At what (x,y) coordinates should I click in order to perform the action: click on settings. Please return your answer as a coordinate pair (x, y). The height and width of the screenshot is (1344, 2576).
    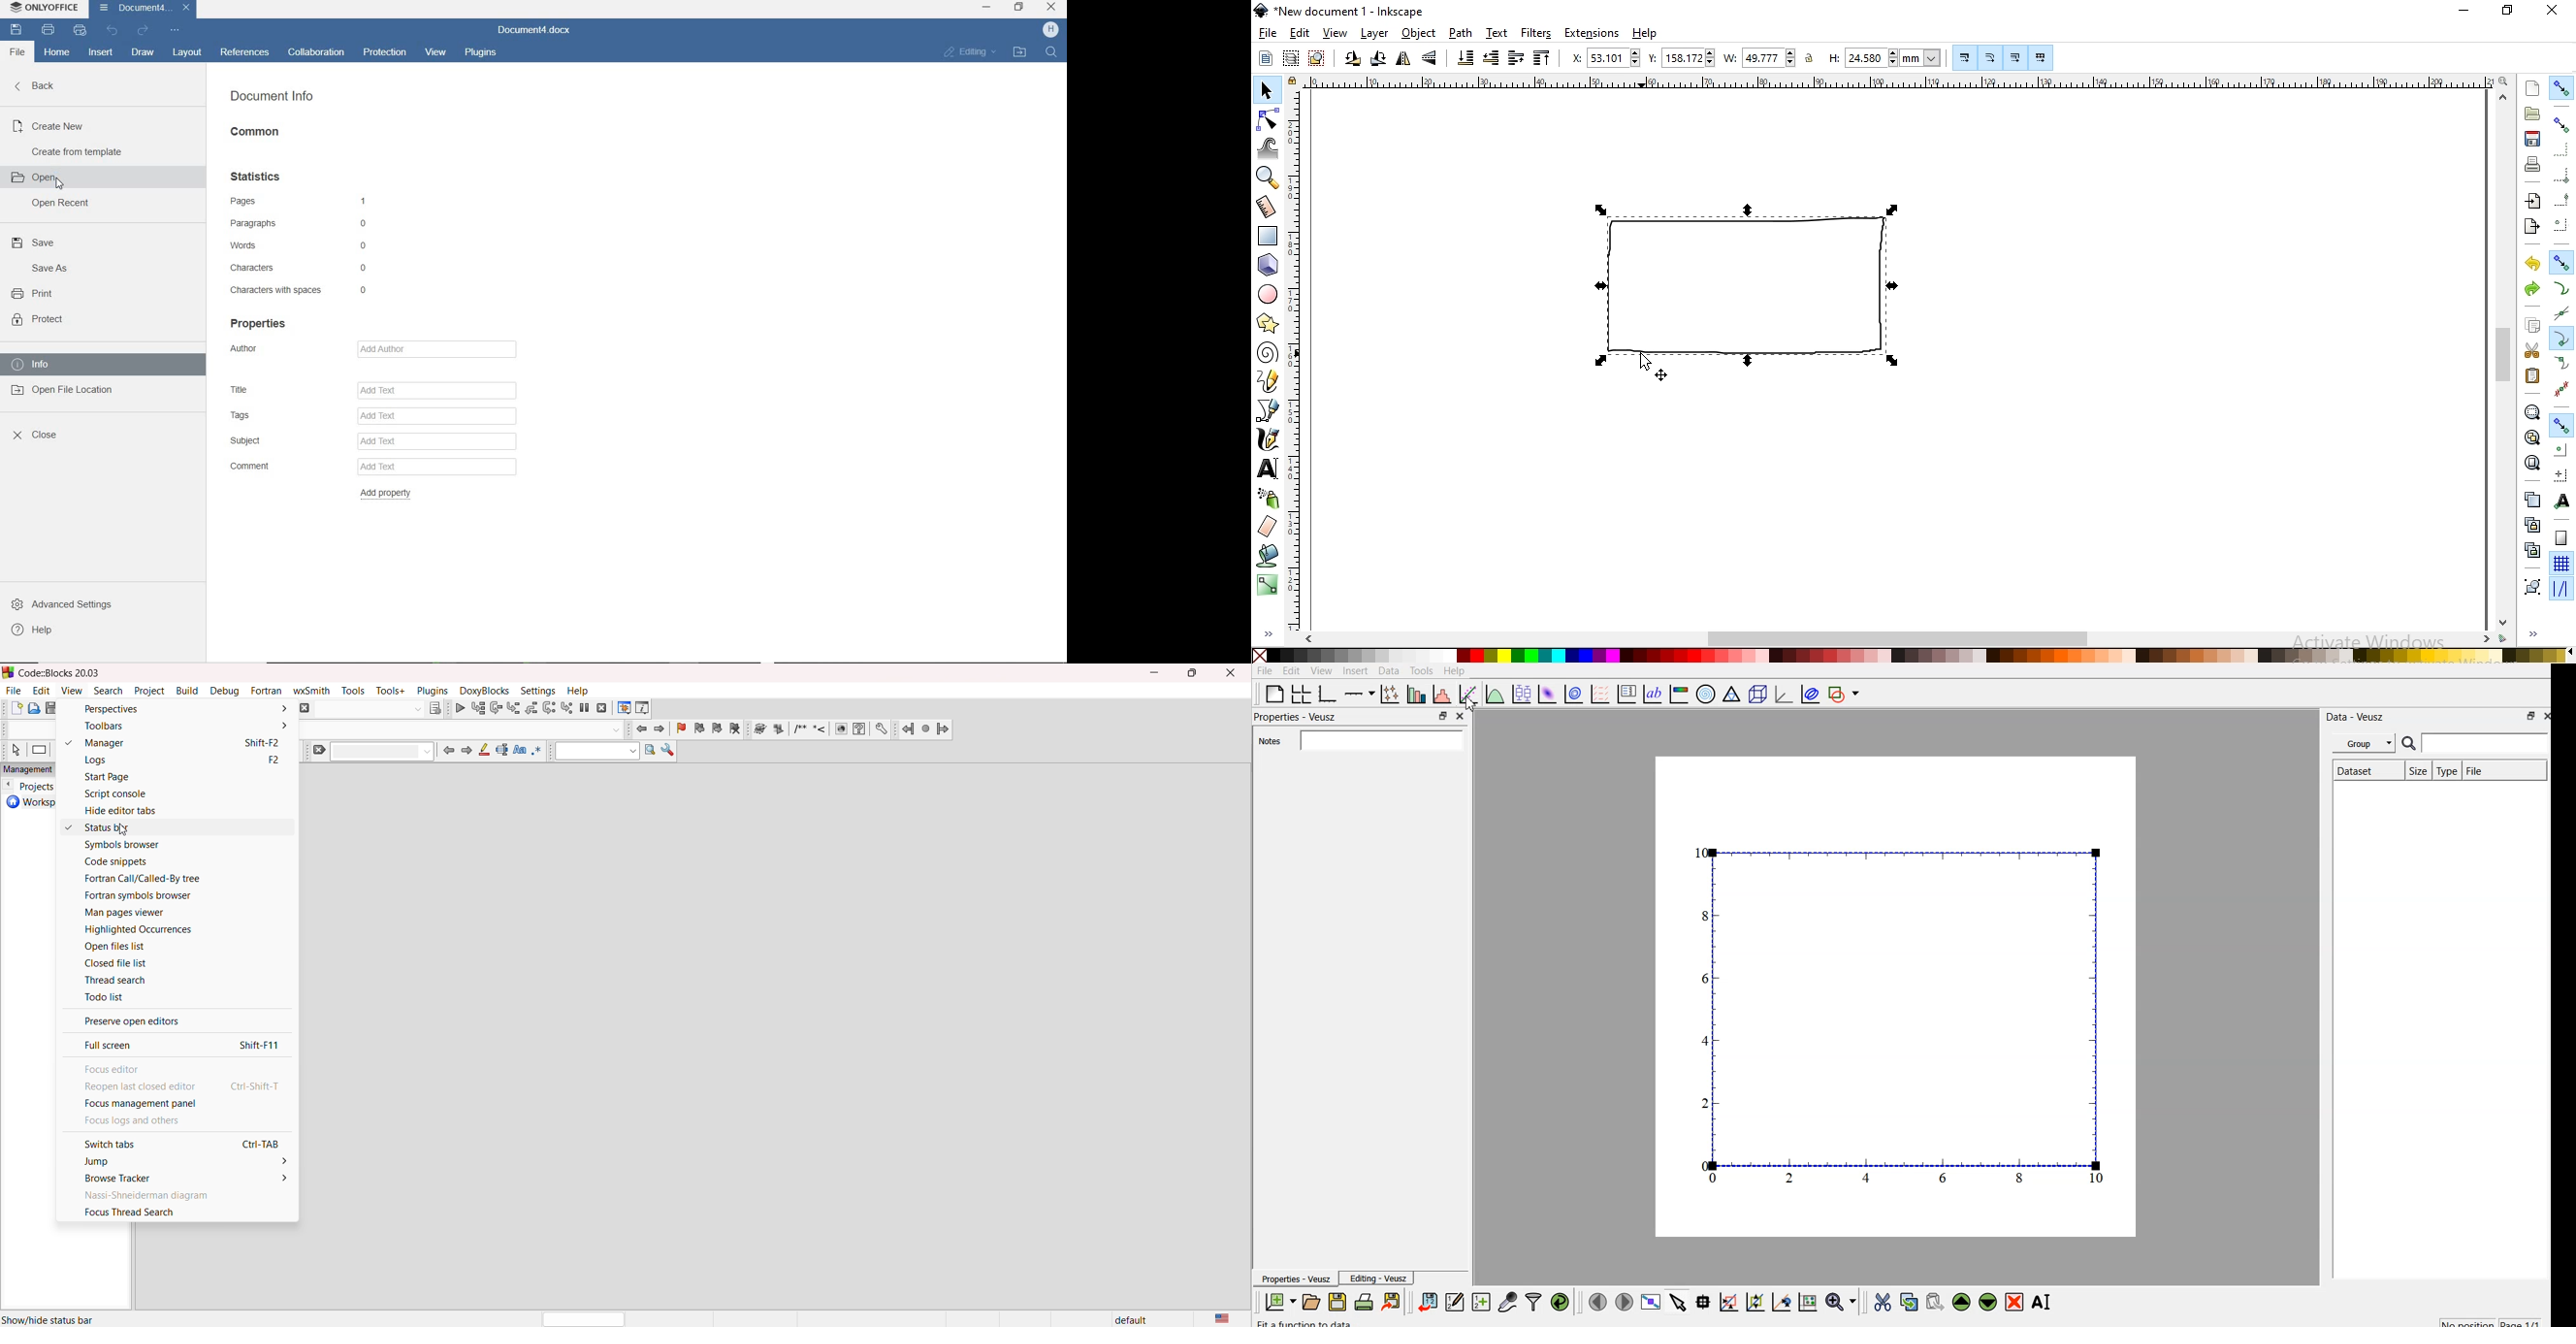
    Looking at the image, I should click on (539, 691).